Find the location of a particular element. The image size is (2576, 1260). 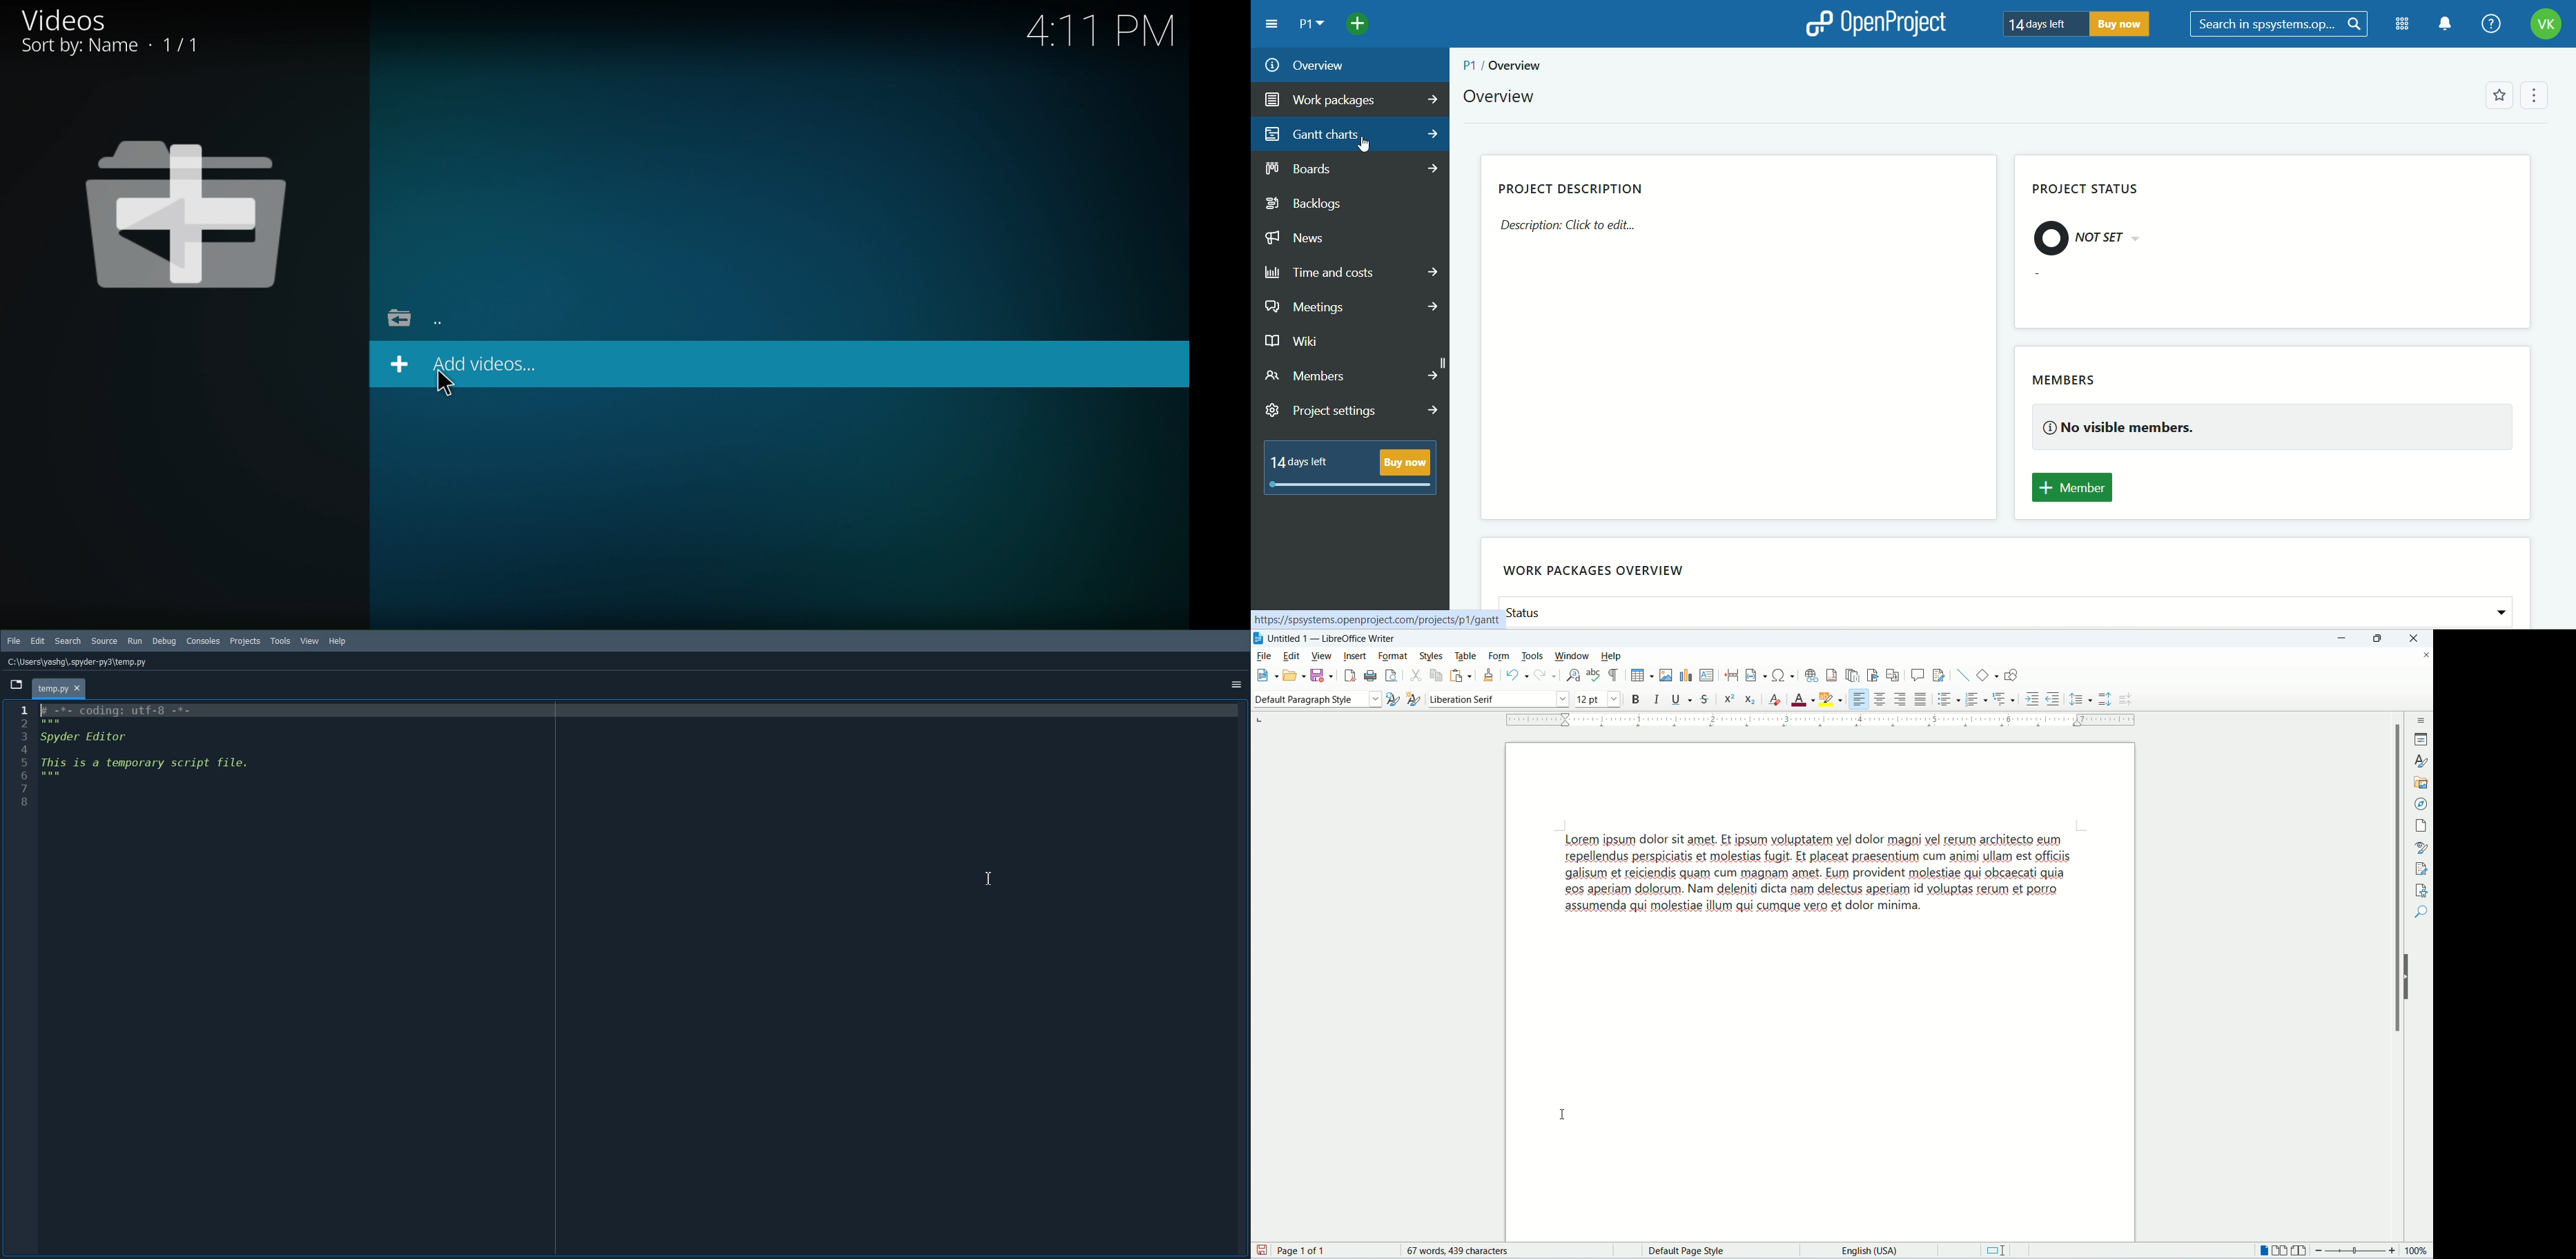

standard selection is located at coordinates (1992, 1252).